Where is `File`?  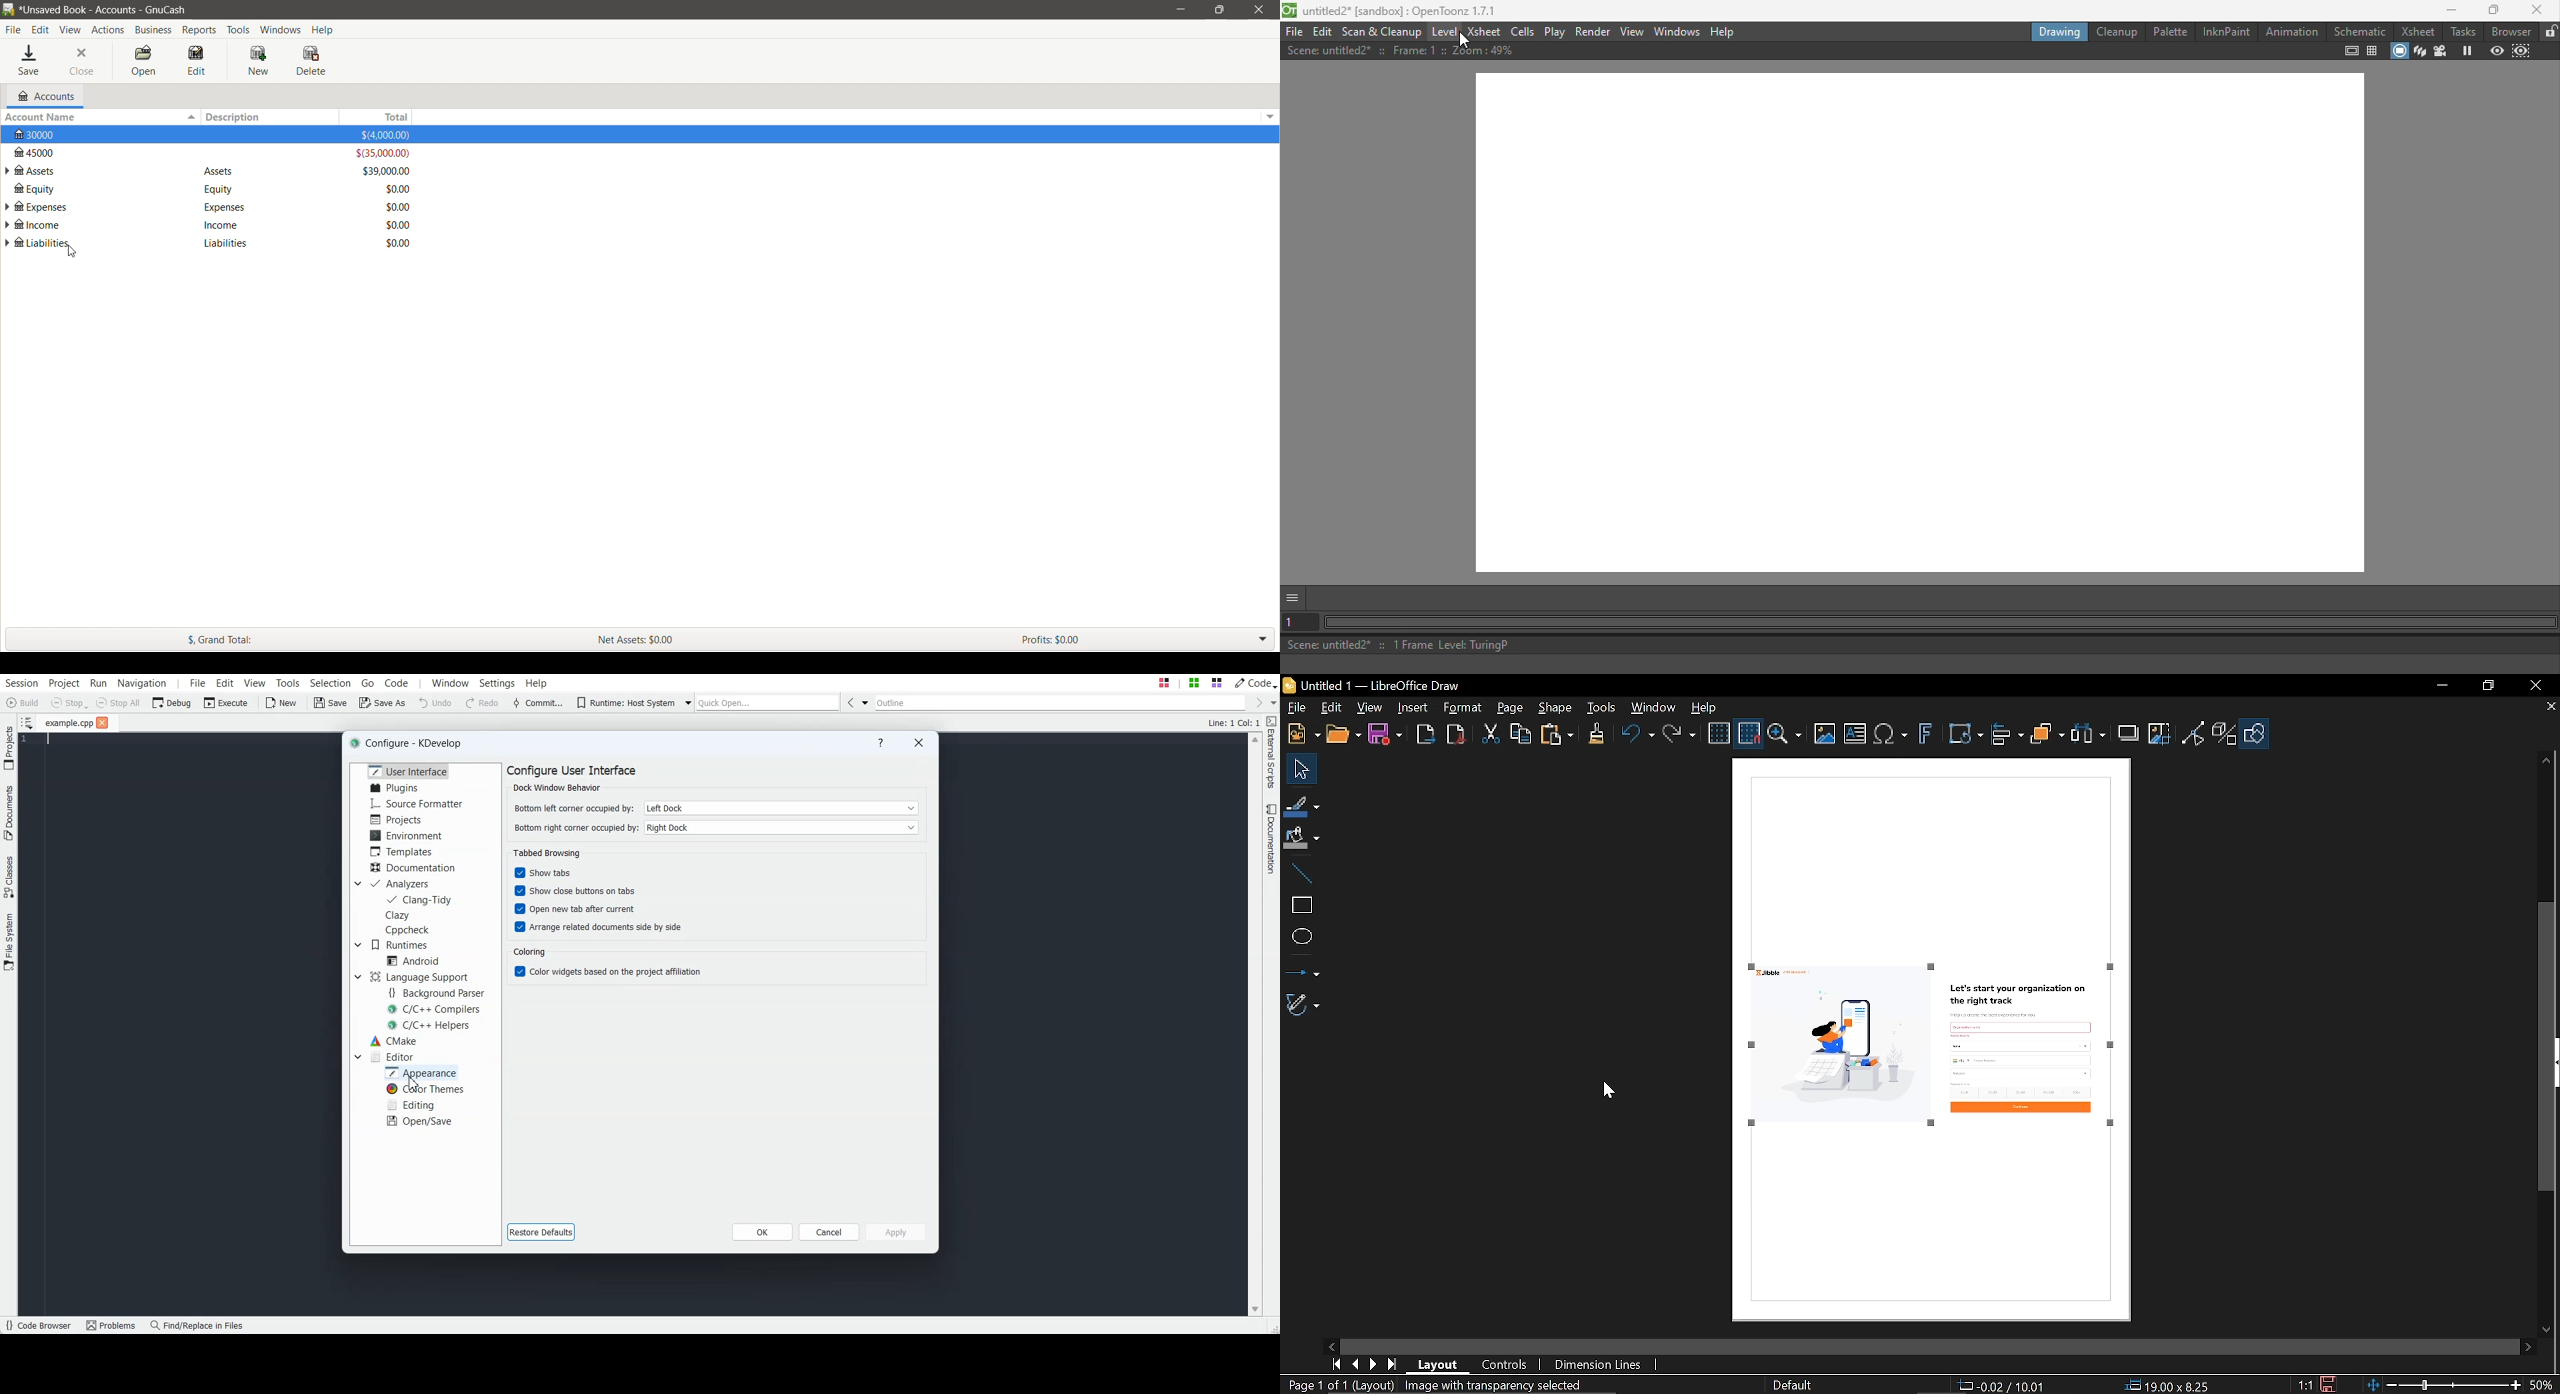 File is located at coordinates (1296, 706).